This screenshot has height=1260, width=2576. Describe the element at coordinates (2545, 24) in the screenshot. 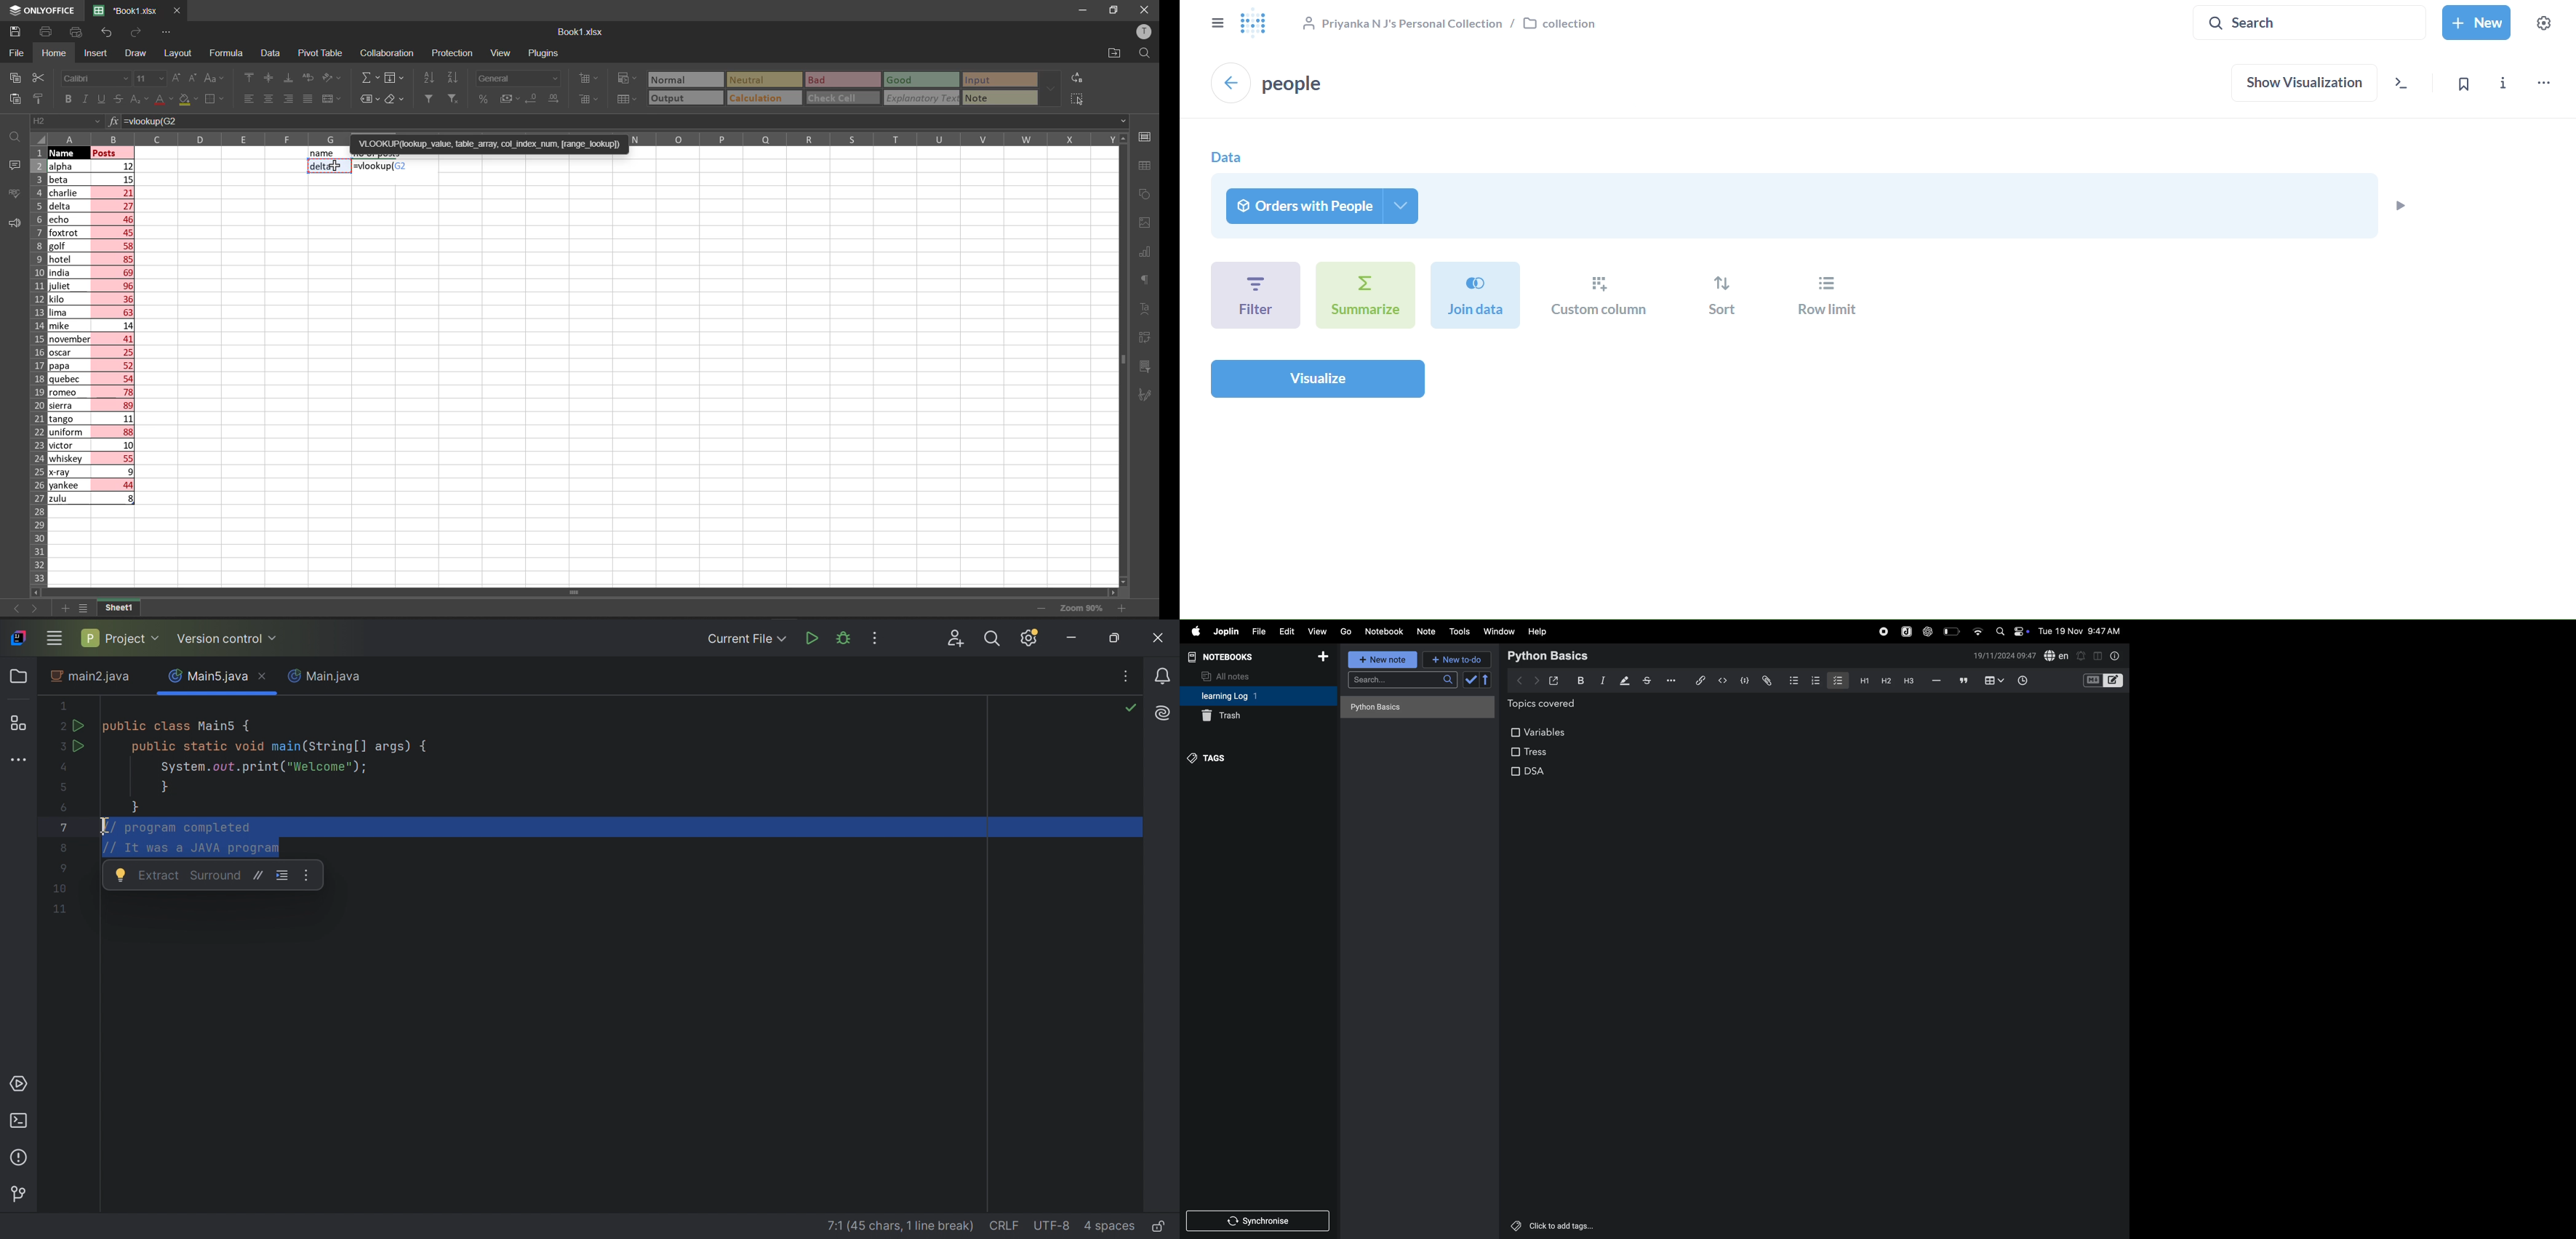

I see `settings` at that location.